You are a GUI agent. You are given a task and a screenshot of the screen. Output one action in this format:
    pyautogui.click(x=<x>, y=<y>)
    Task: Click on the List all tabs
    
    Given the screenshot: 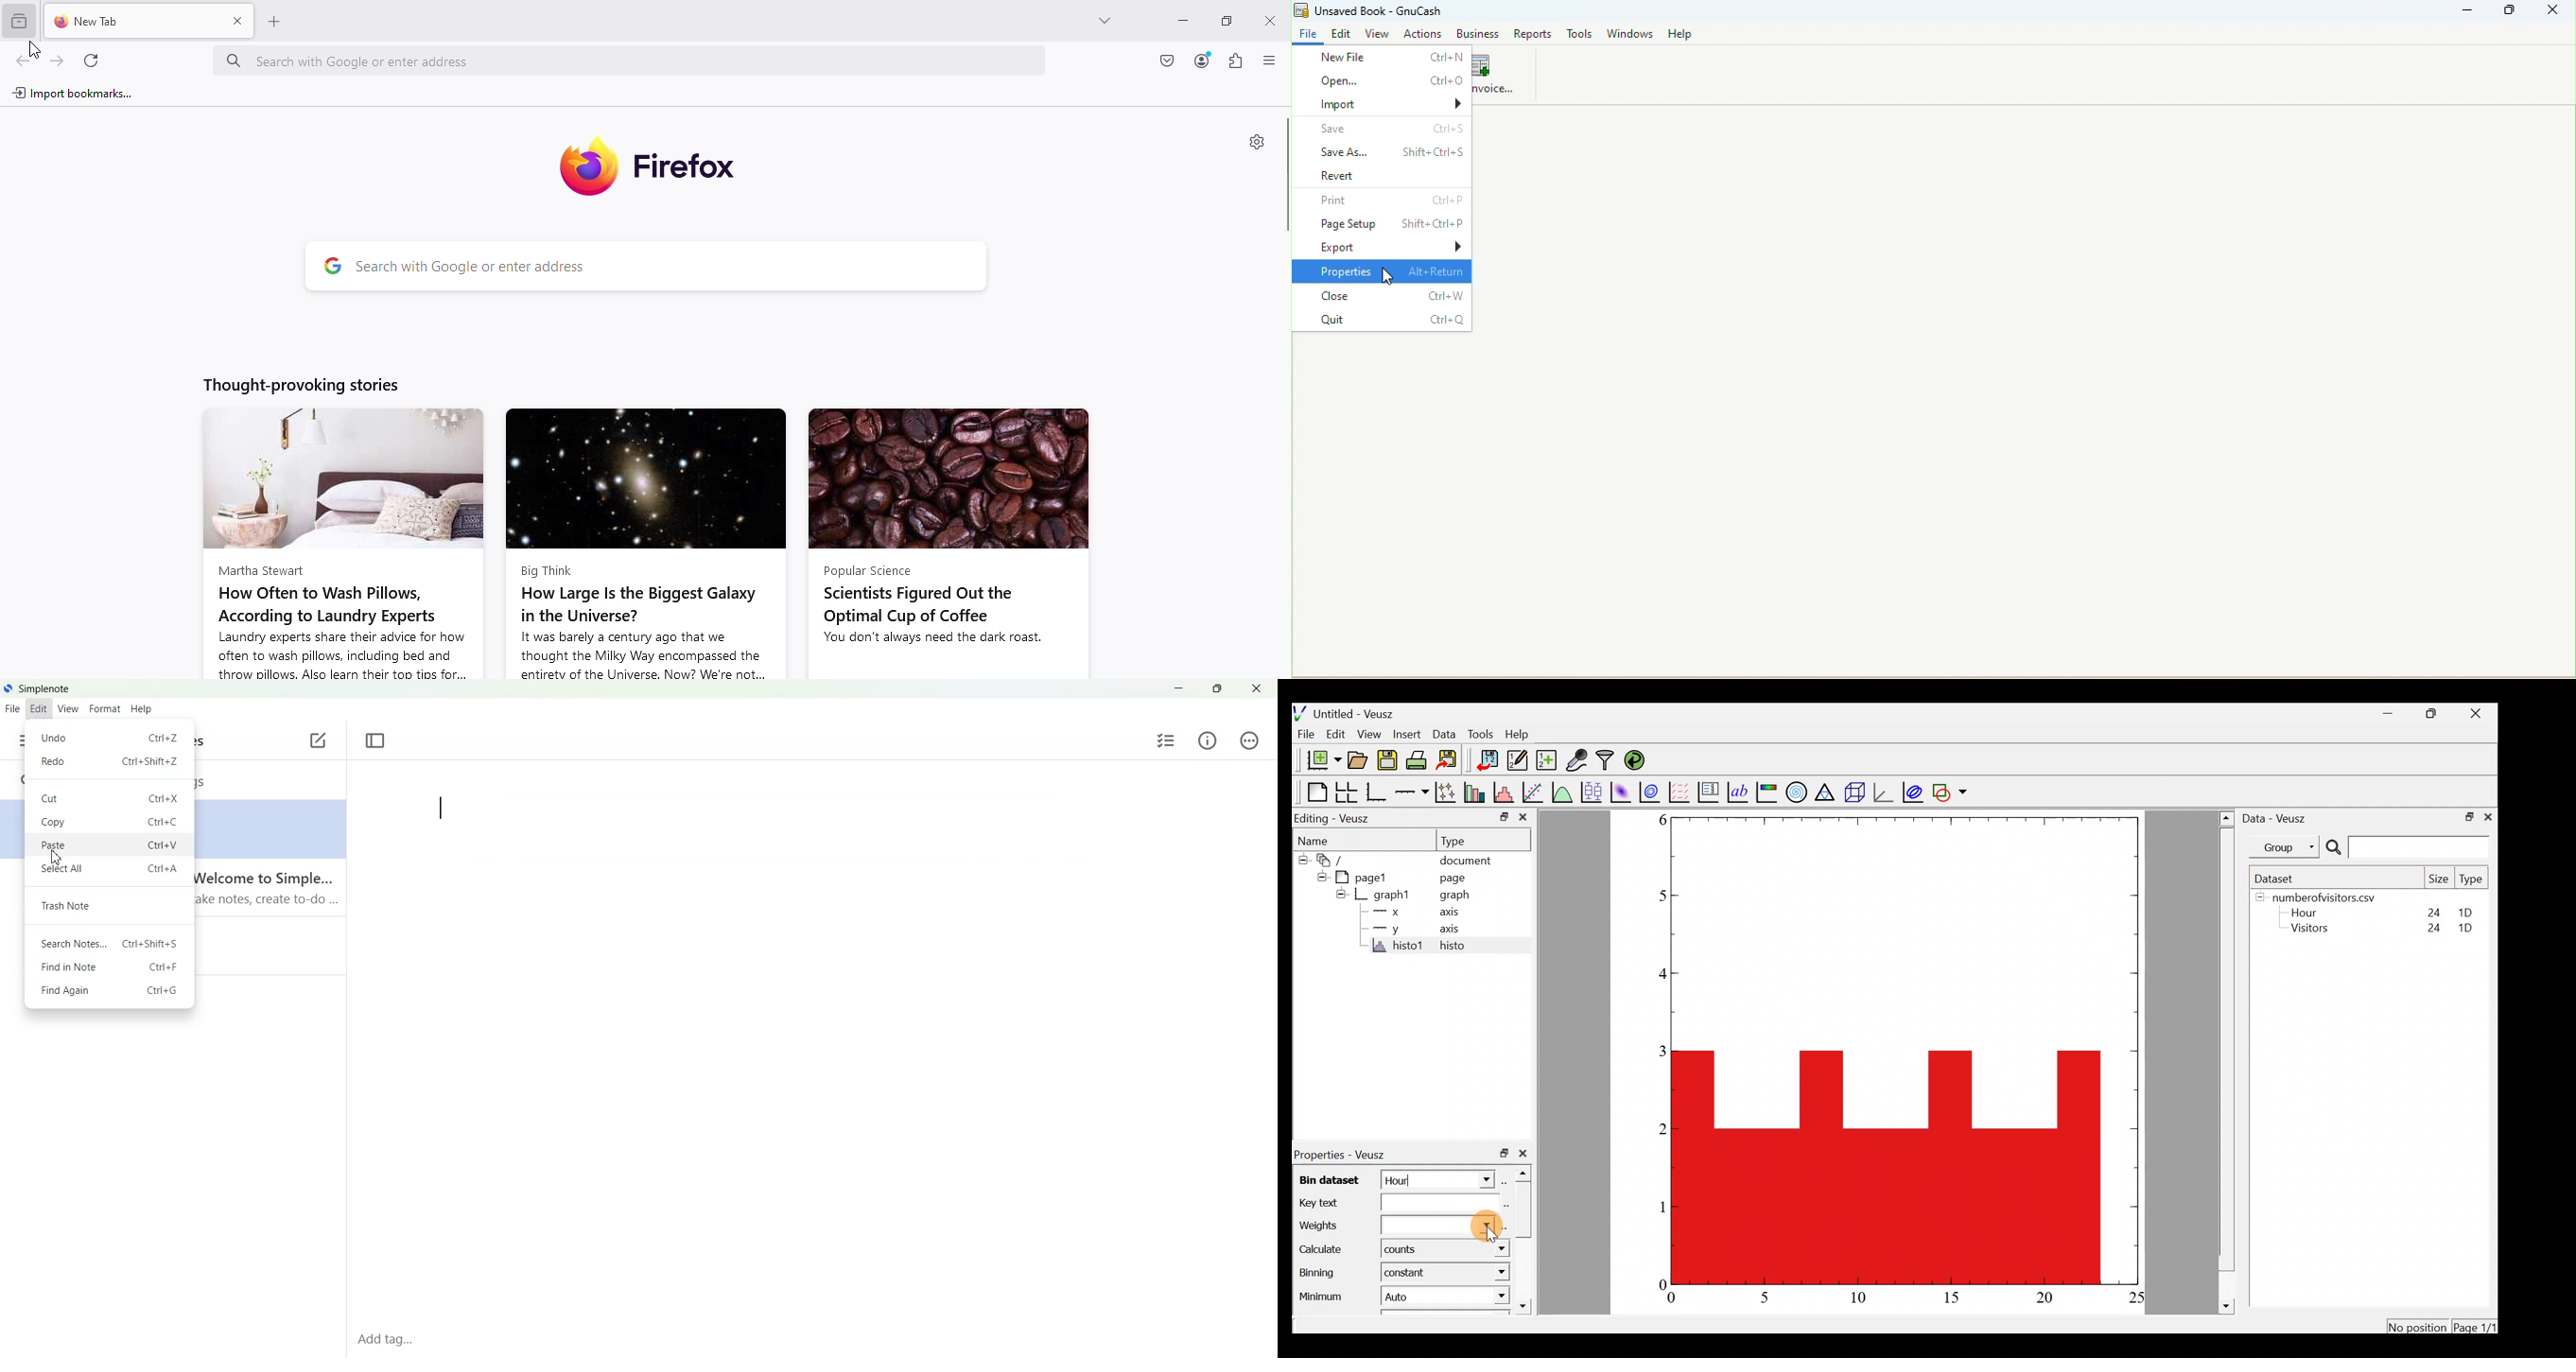 What is the action you would take?
    pyautogui.click(x=1100, y=21)
    